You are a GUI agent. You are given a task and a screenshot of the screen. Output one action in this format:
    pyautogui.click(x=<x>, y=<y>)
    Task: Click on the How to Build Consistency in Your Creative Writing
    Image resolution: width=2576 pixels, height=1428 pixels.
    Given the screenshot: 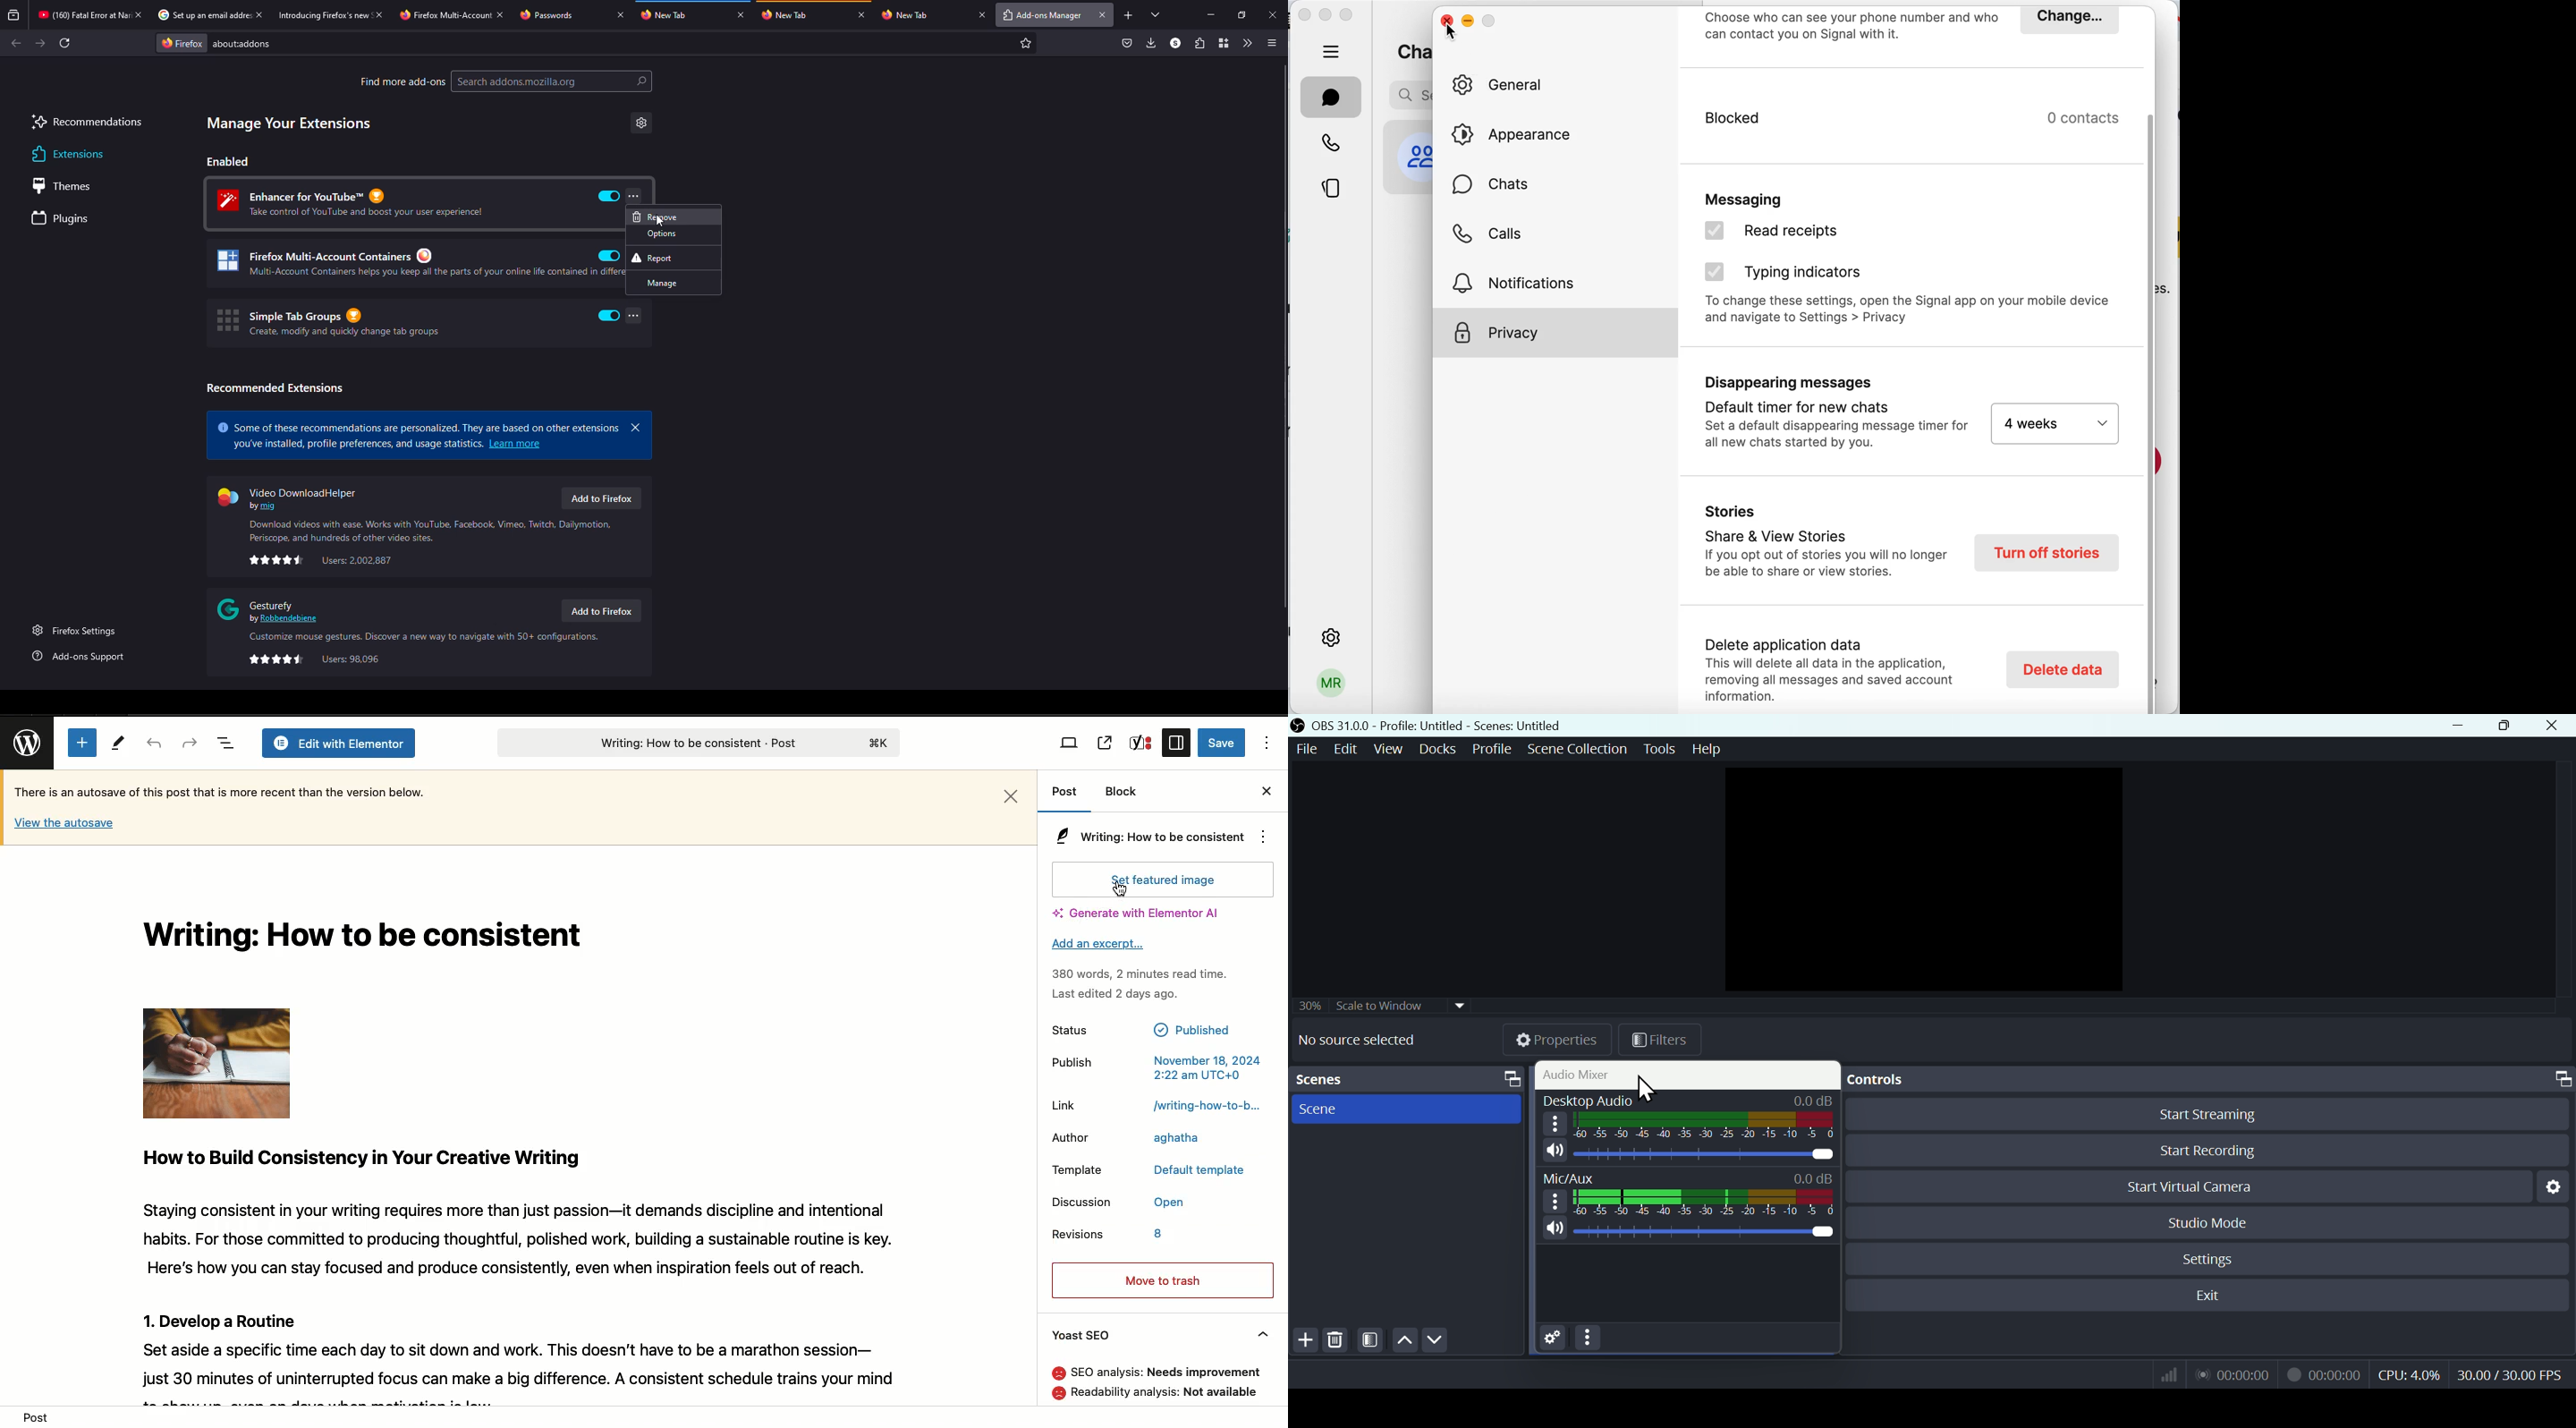 What is the action you would take?
    pyautogui.click(x=363, y=1158)
    